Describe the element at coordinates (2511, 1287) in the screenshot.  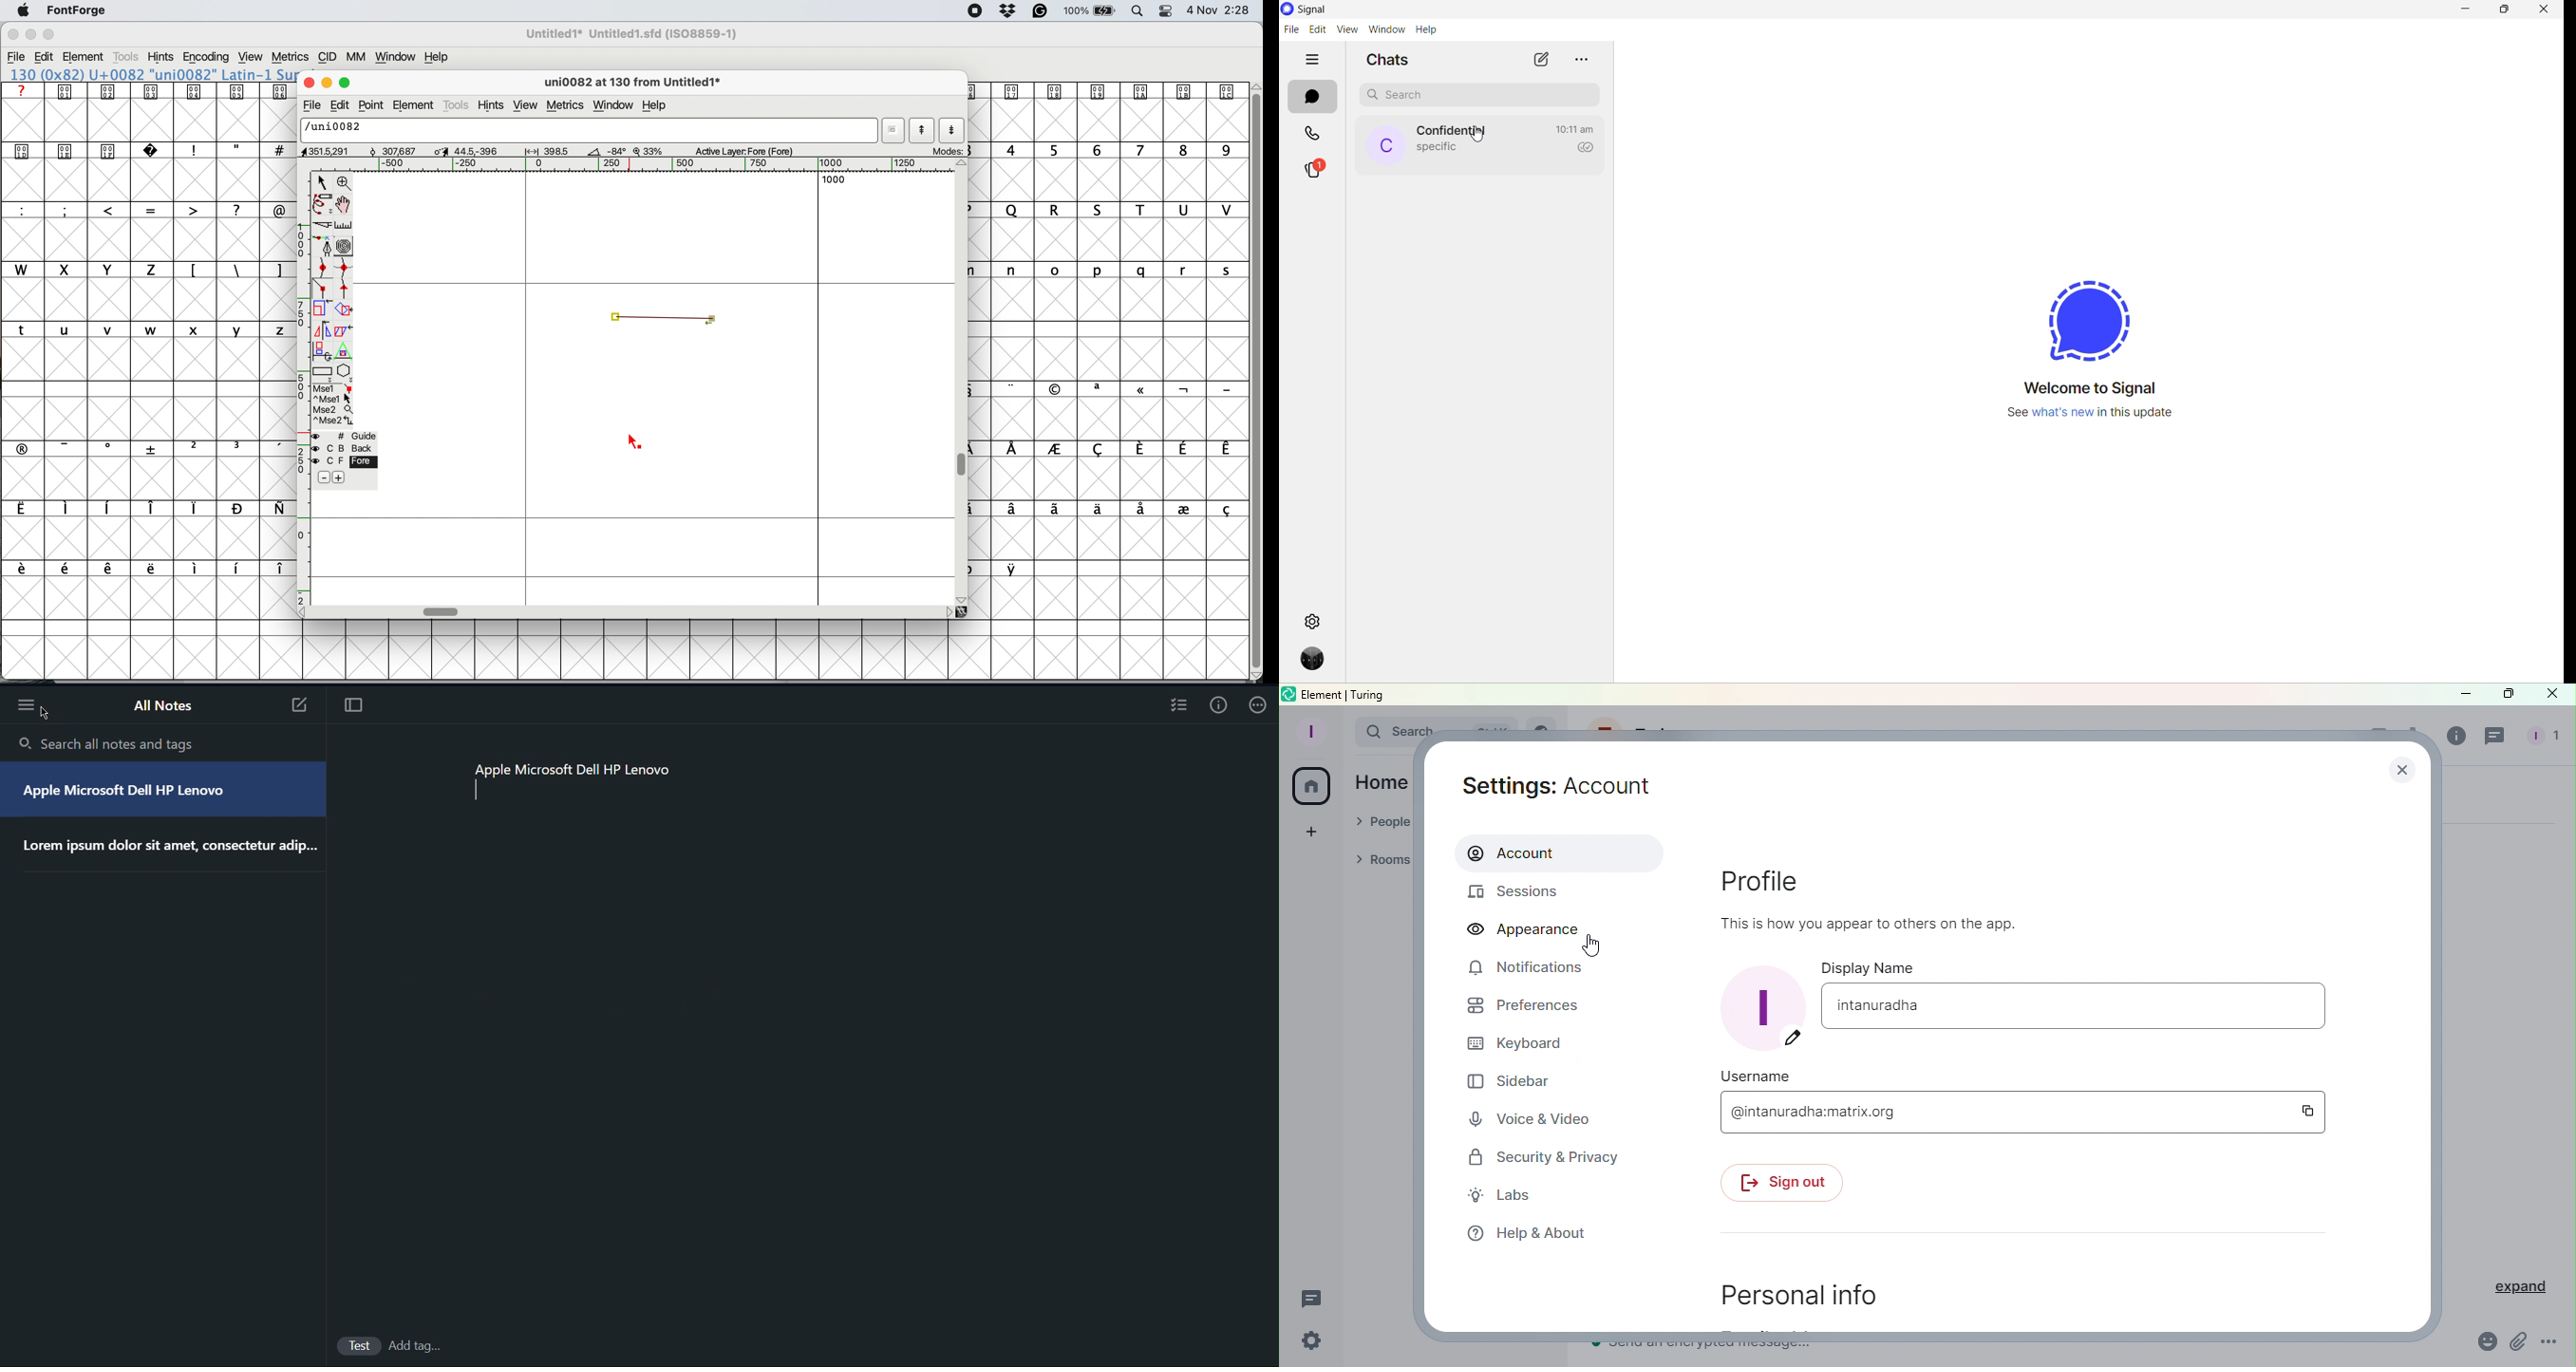
I see `Expand` at that location.